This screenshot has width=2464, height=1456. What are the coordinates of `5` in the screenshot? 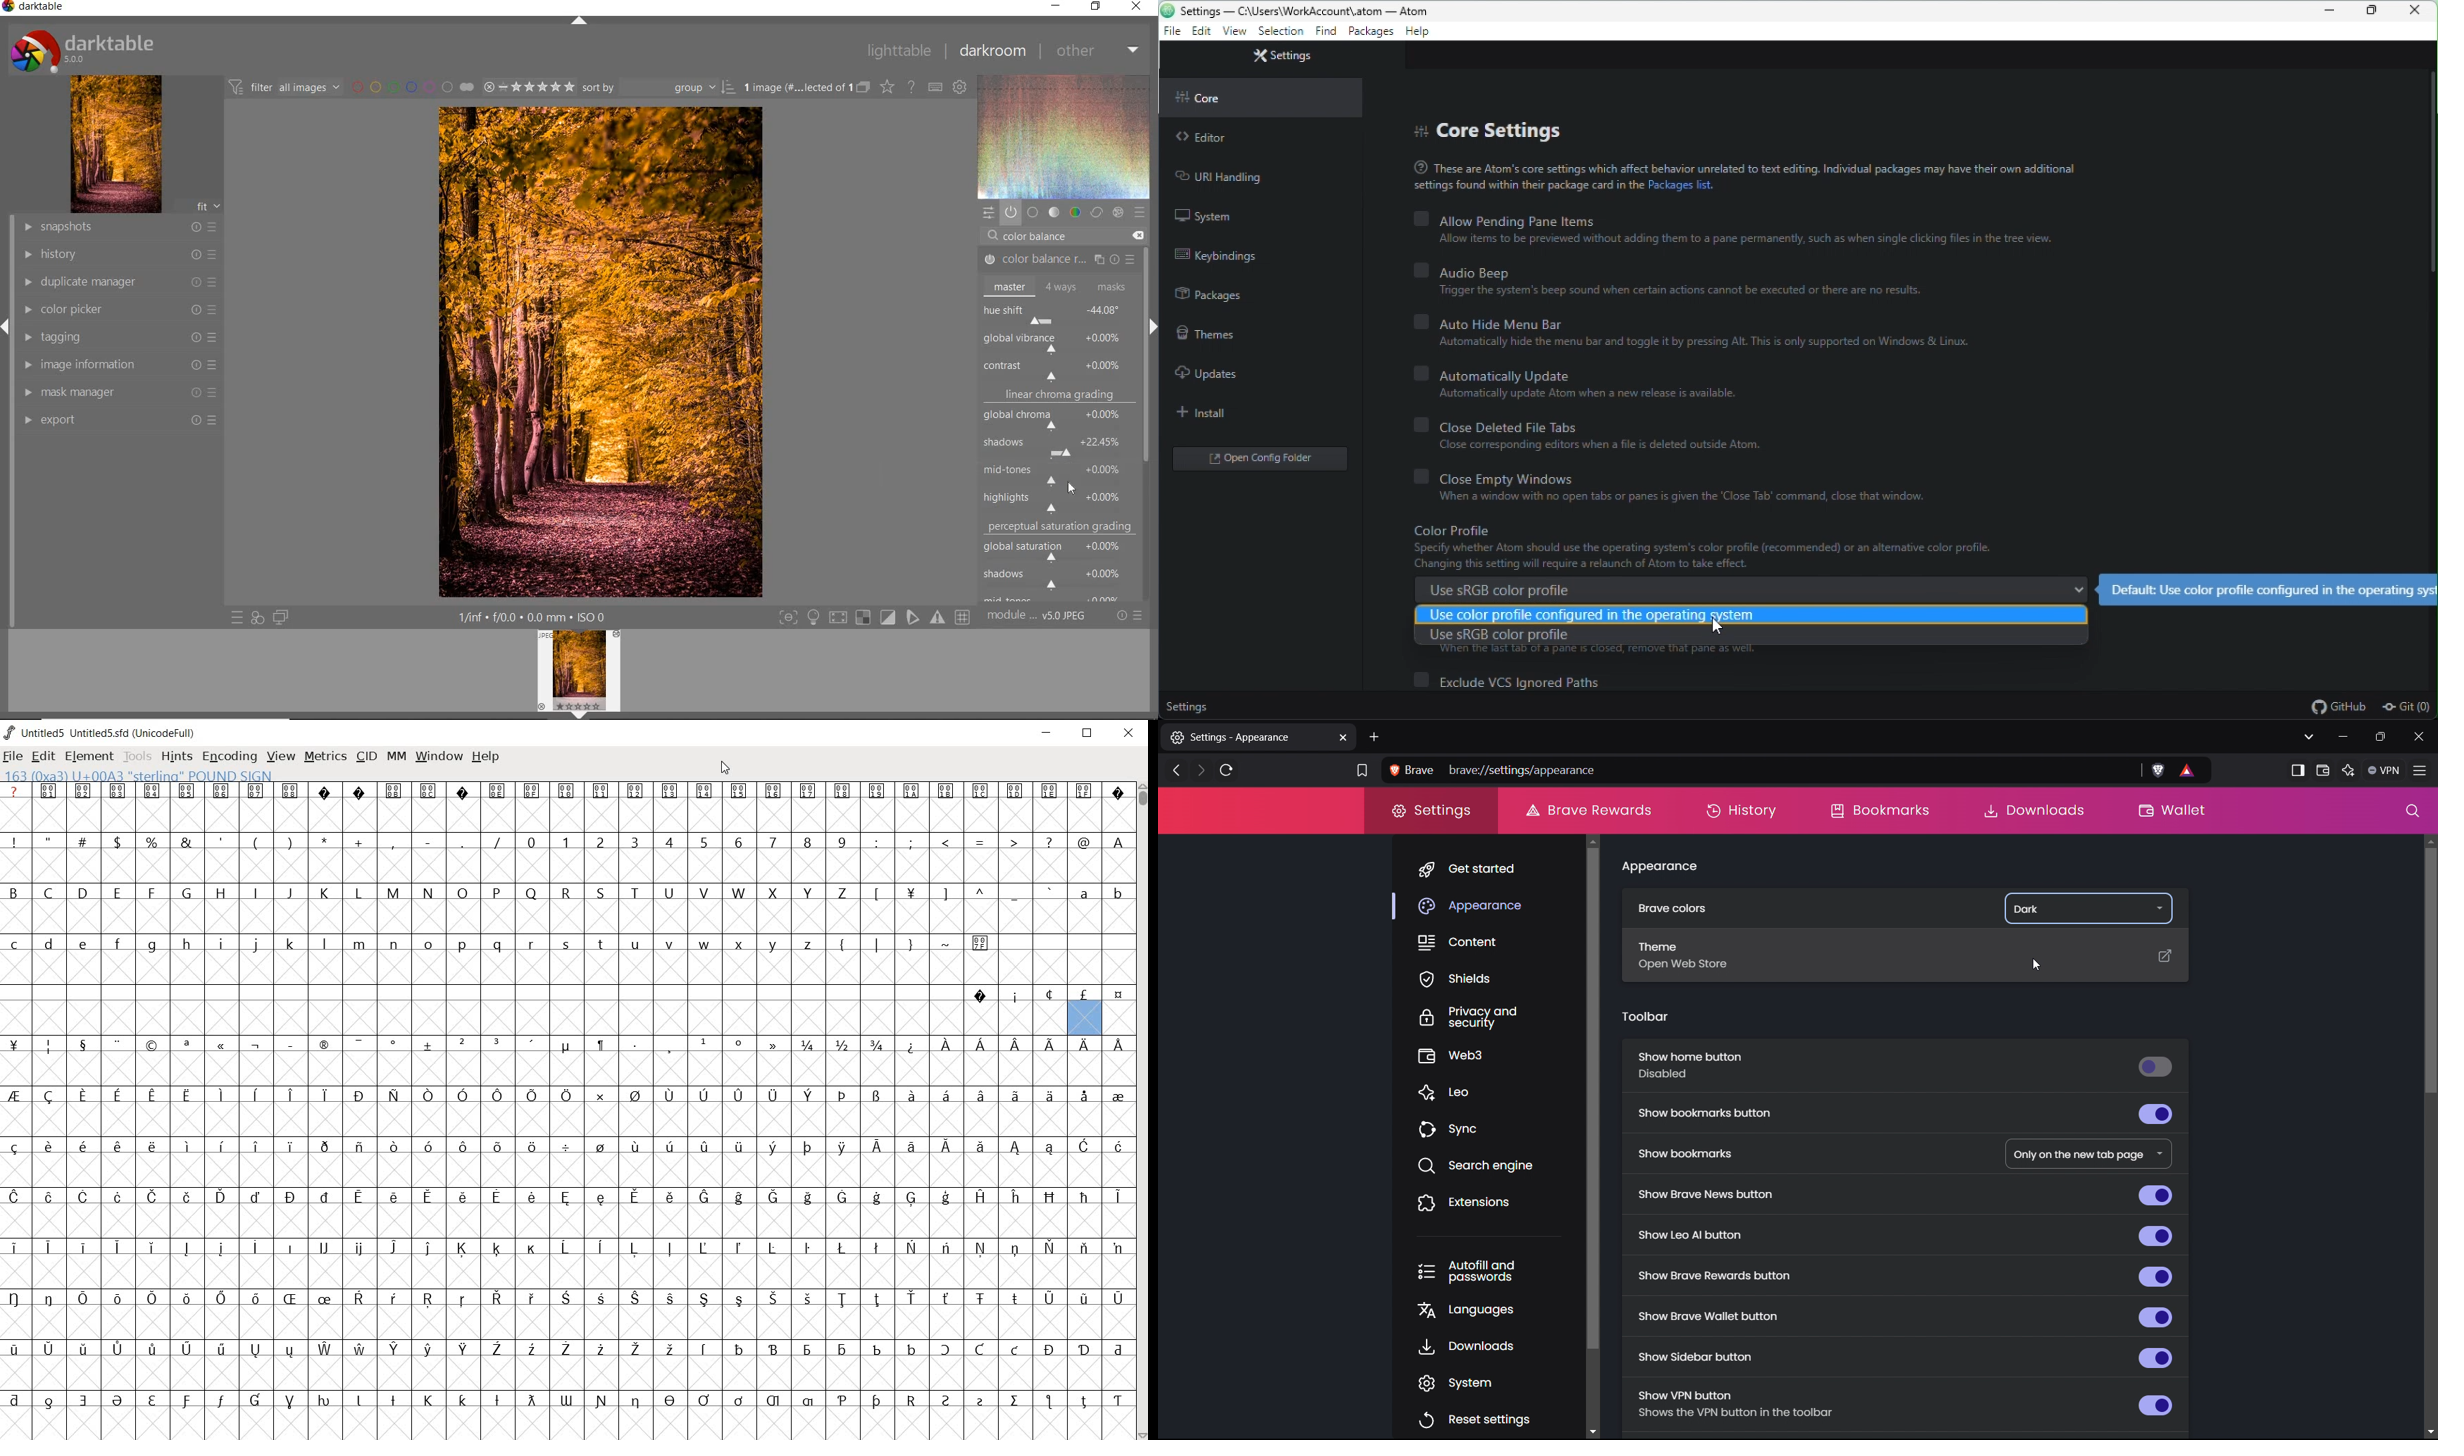 It's located at (703, 842).